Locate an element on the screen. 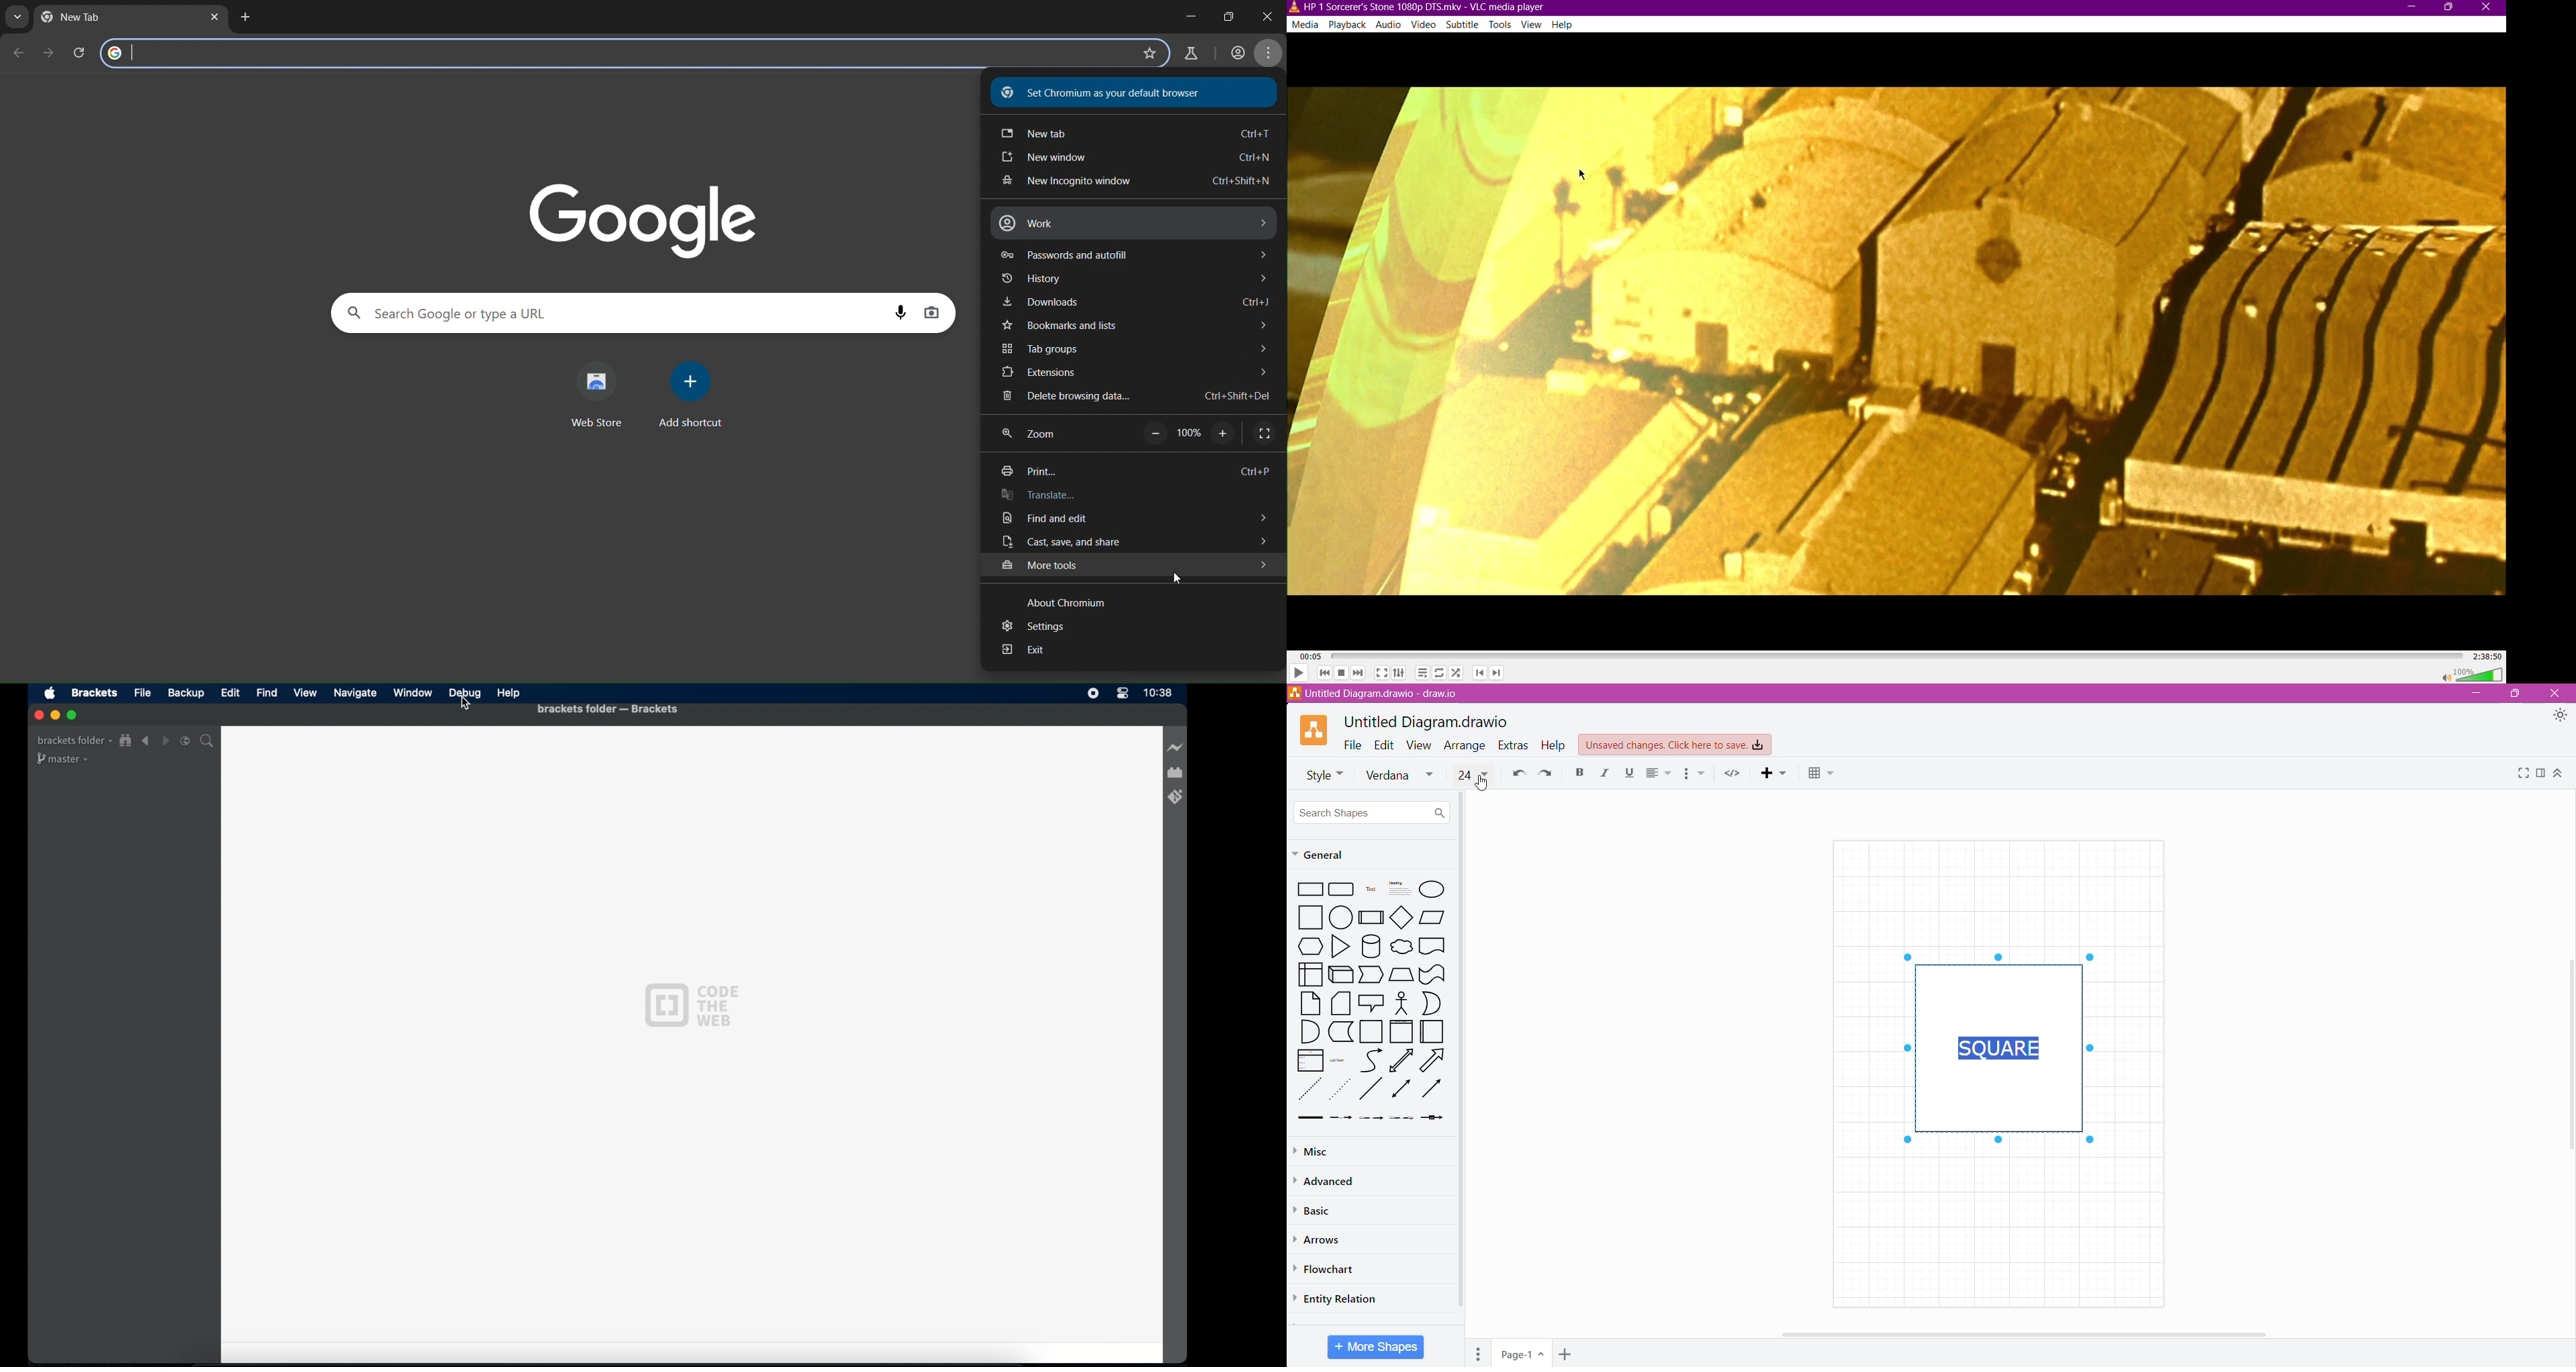 Image resolution: width=2576 pixels, height=1372 pixels. User Interface is located at coordinates (1309, 974).